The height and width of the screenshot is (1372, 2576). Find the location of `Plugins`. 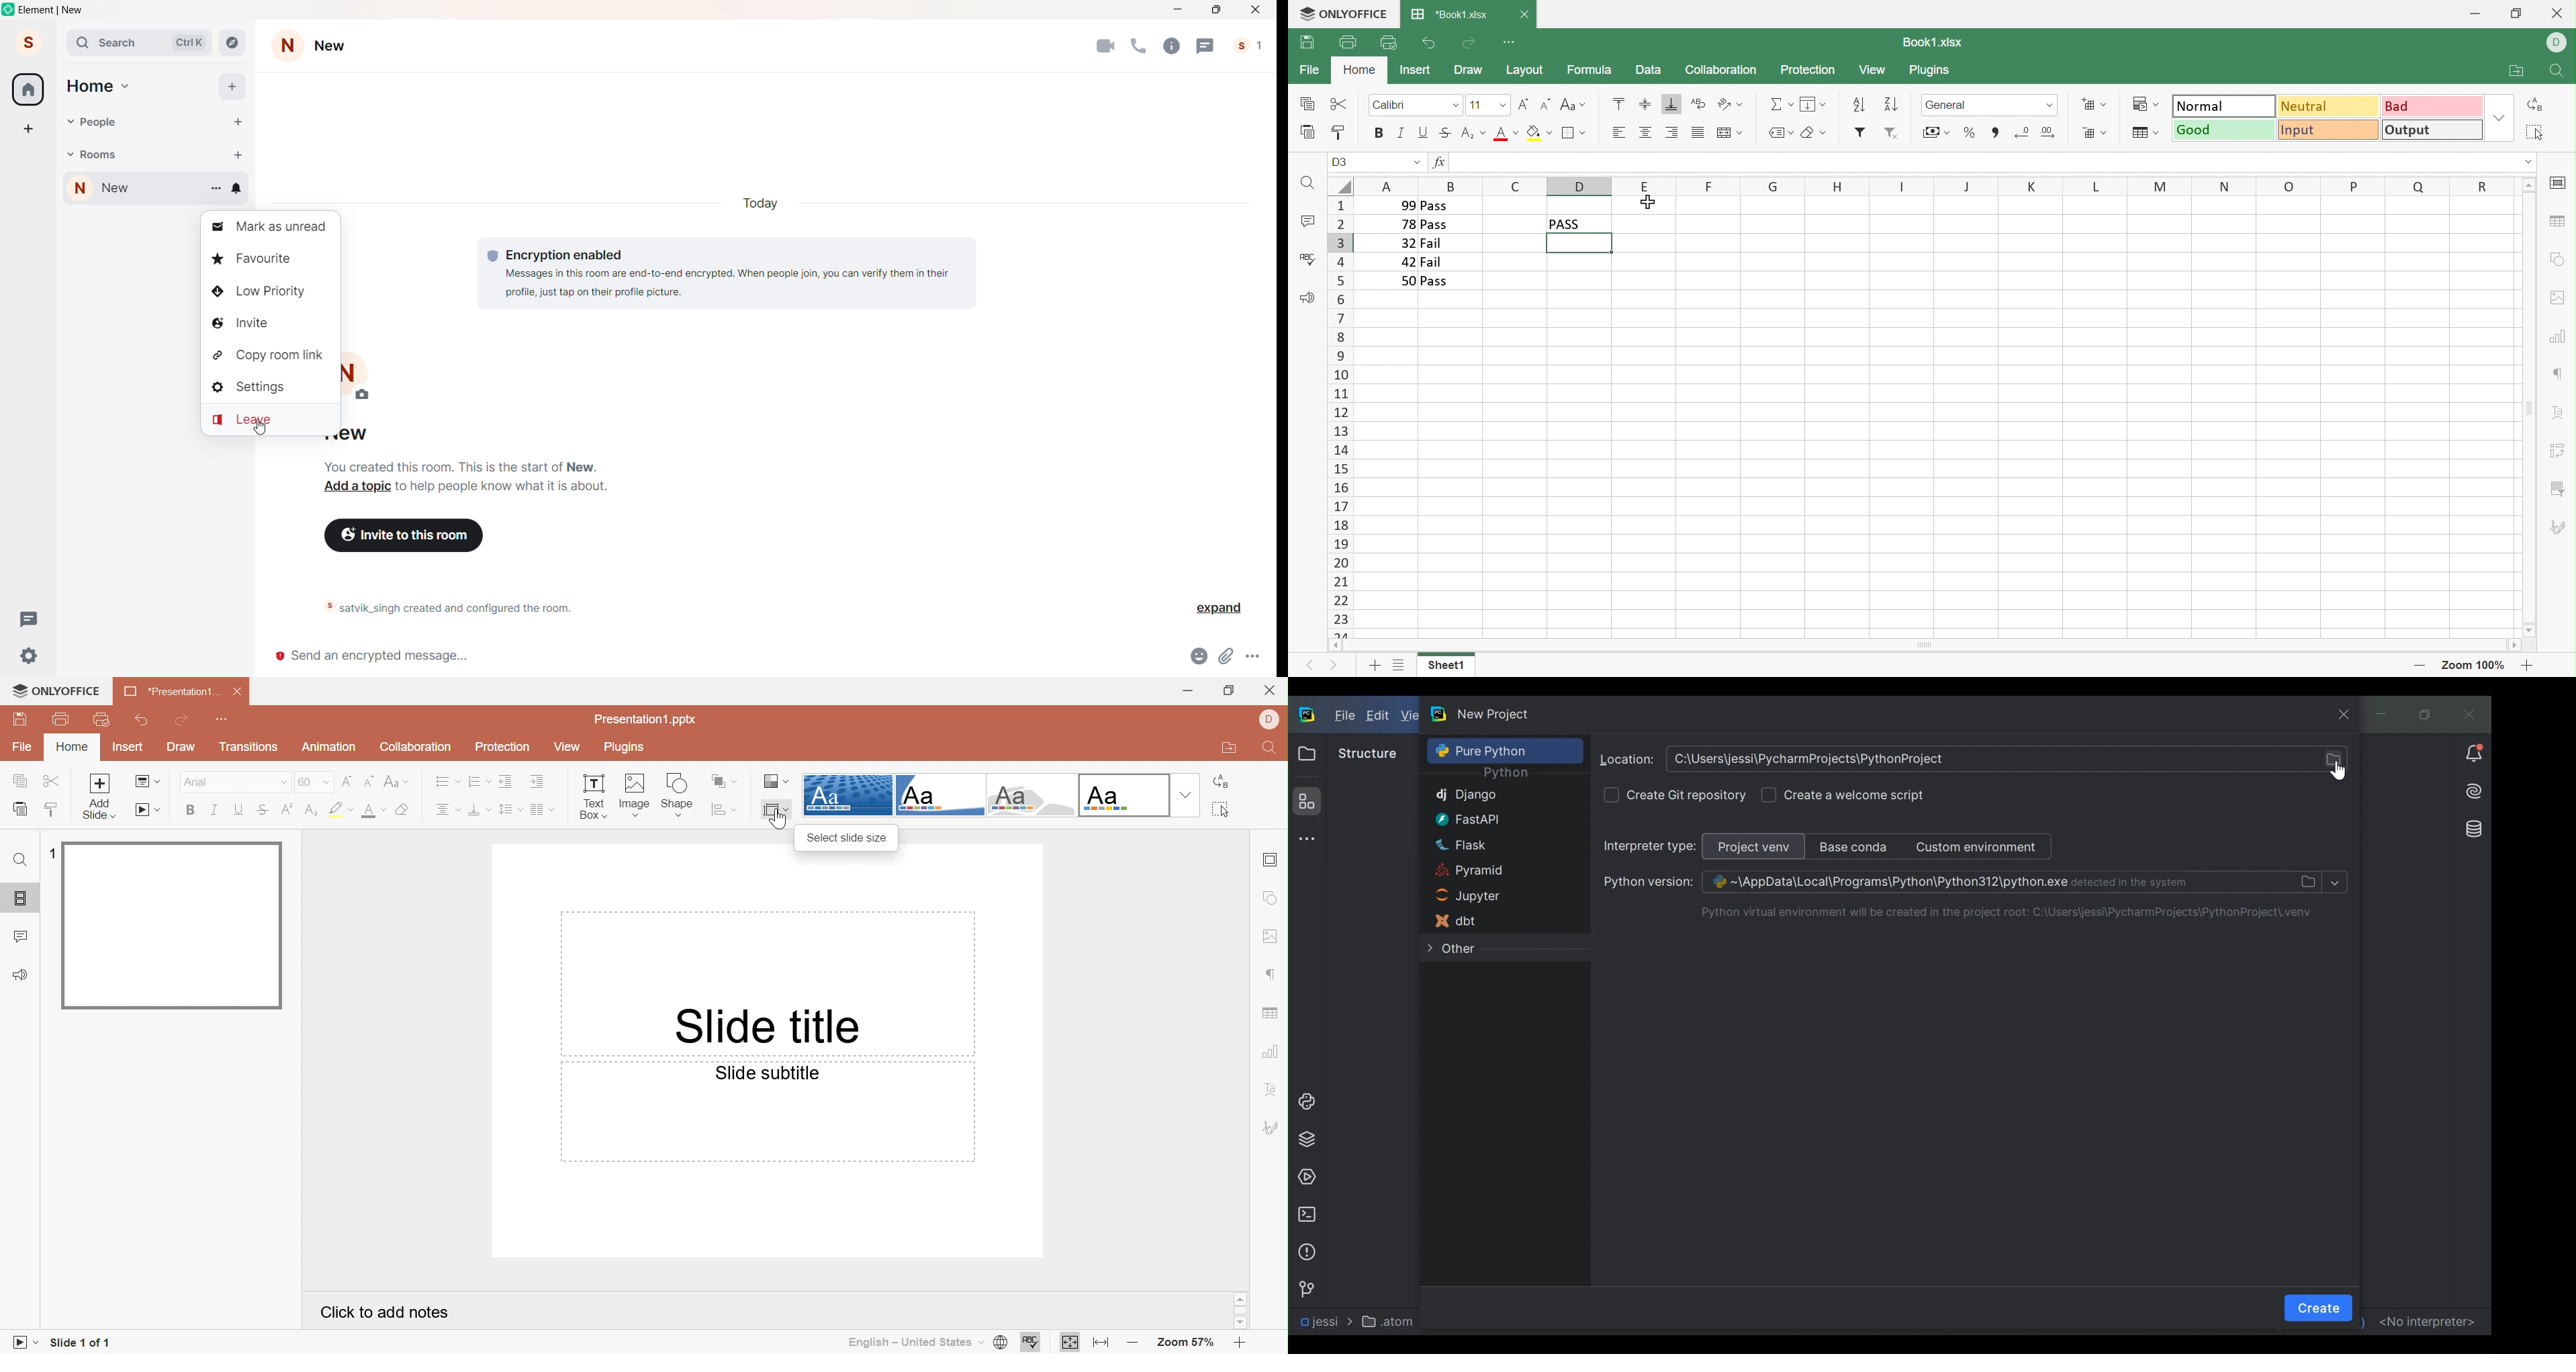

Plugins is located at coordinates (1931, 72).